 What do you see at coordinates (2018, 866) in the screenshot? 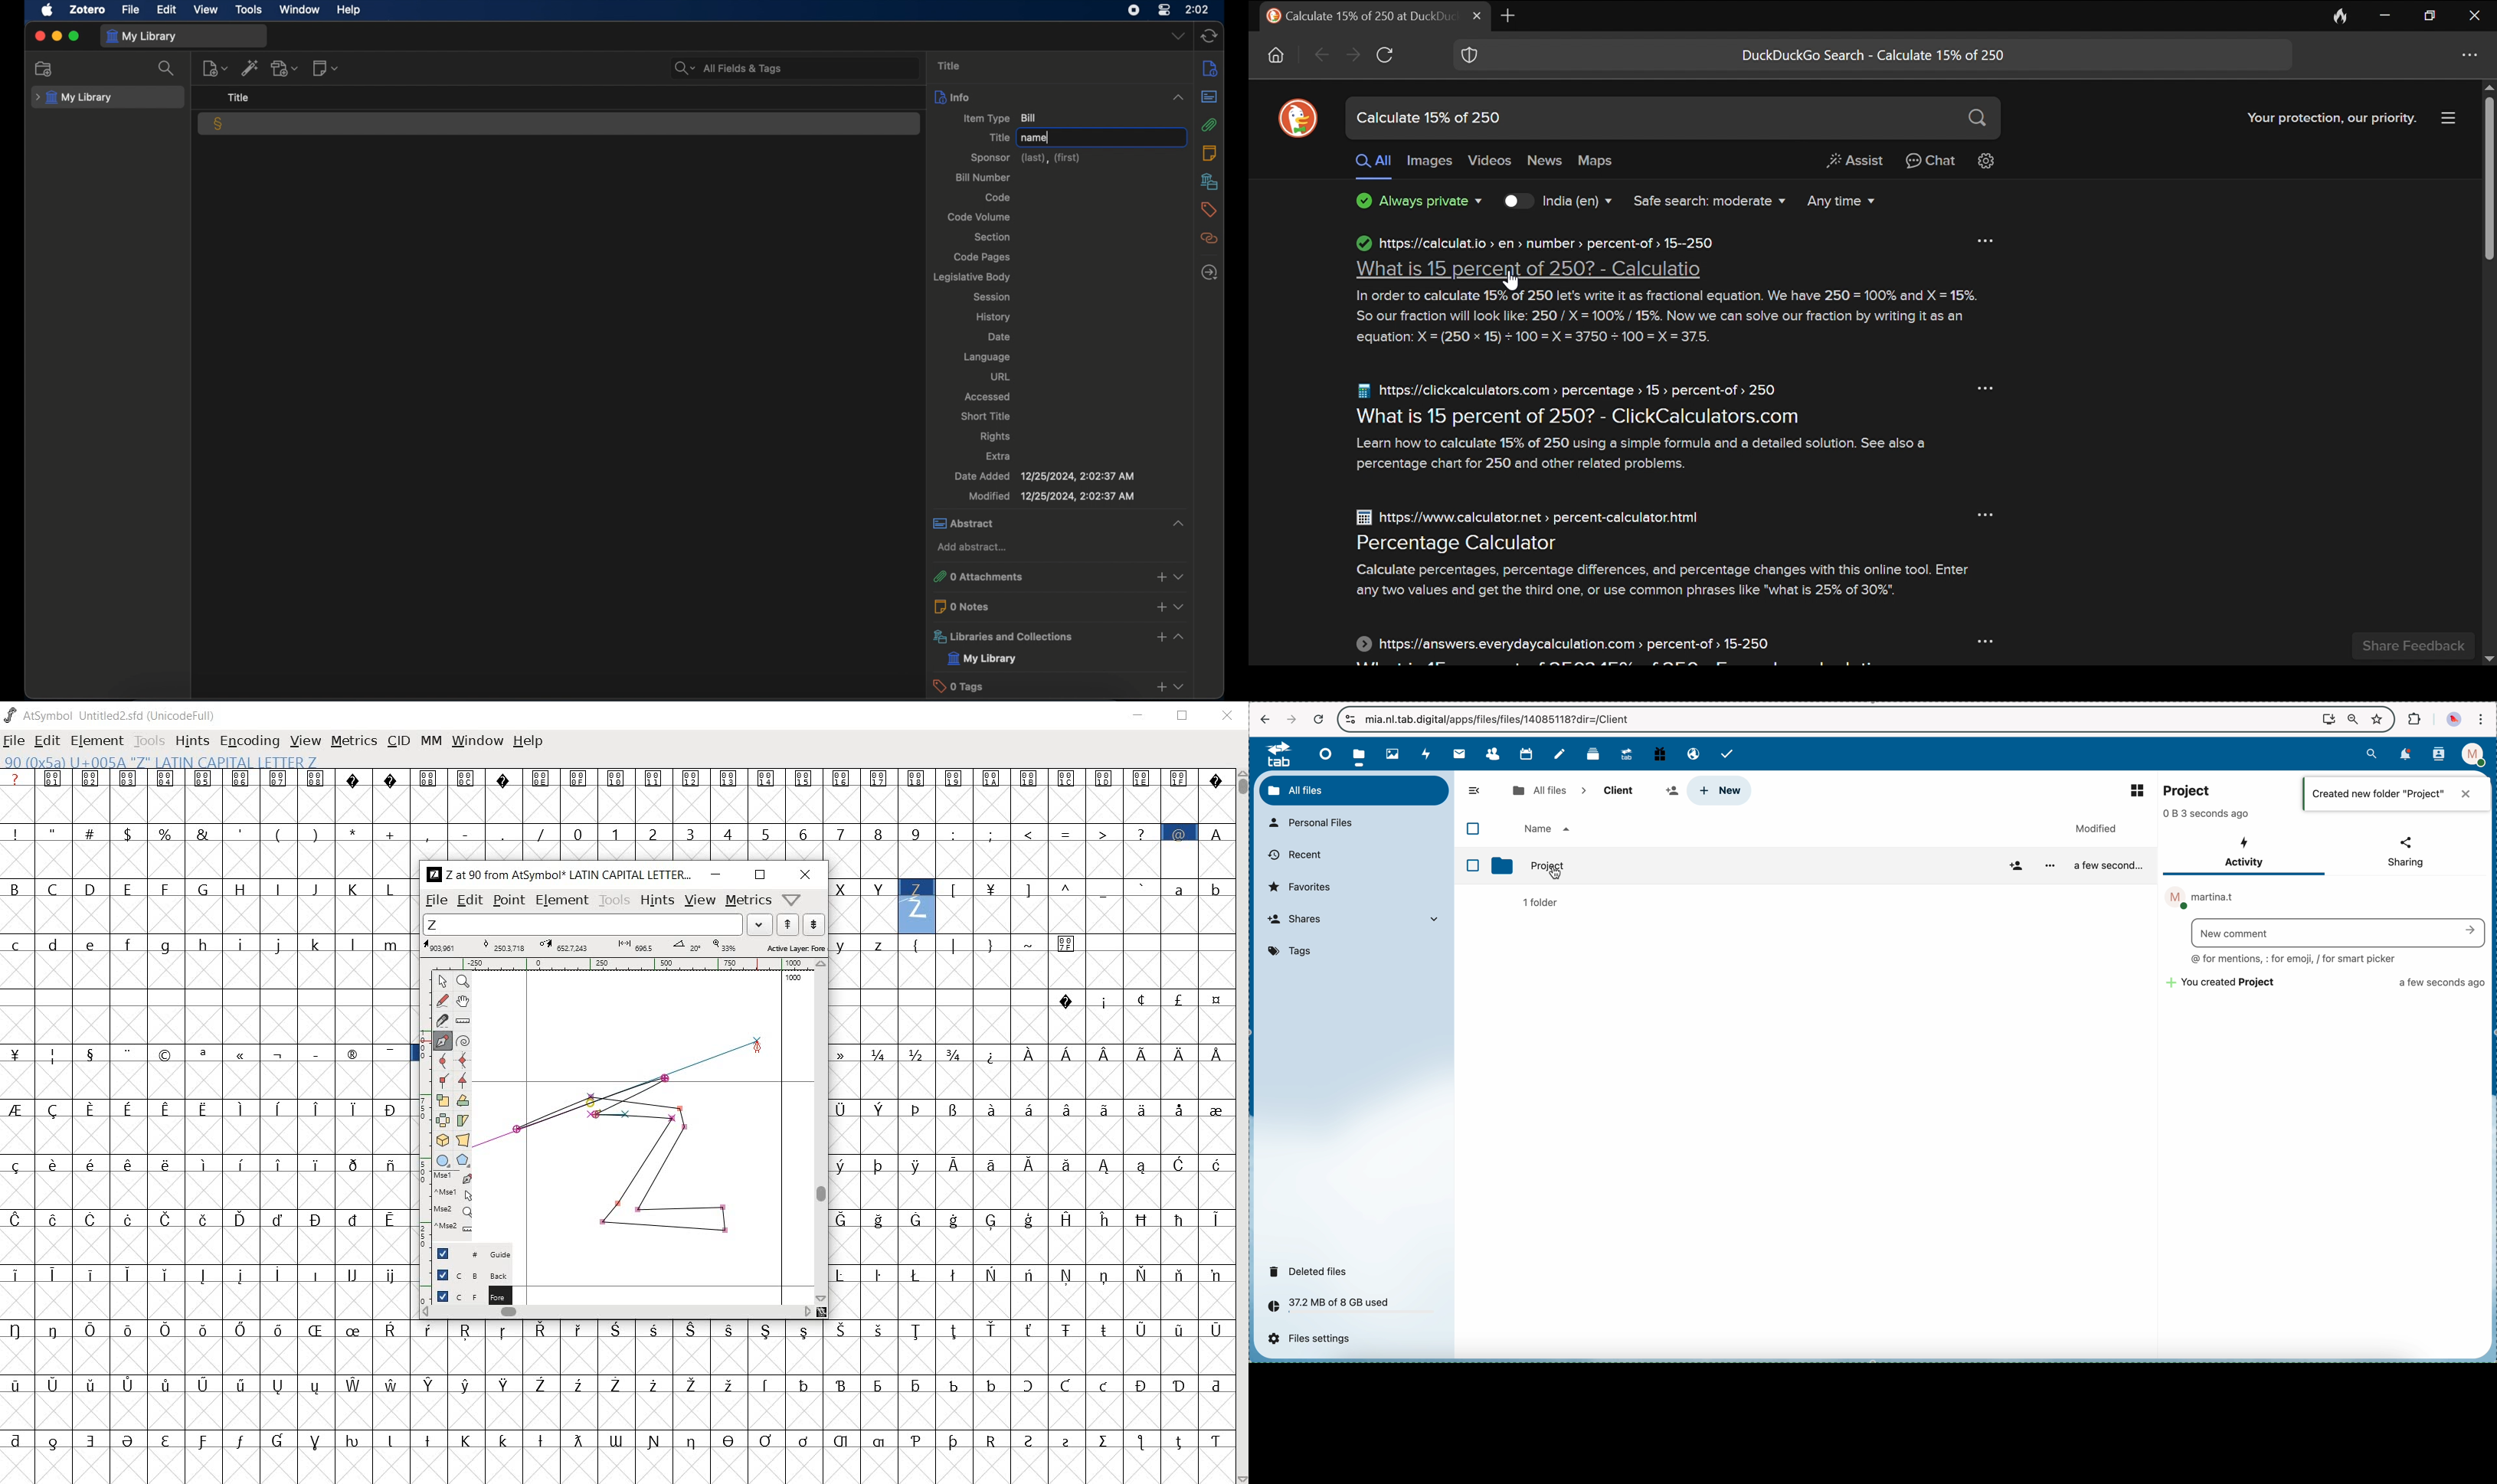
I see `Add friend` at bounding box center [2018, 866].